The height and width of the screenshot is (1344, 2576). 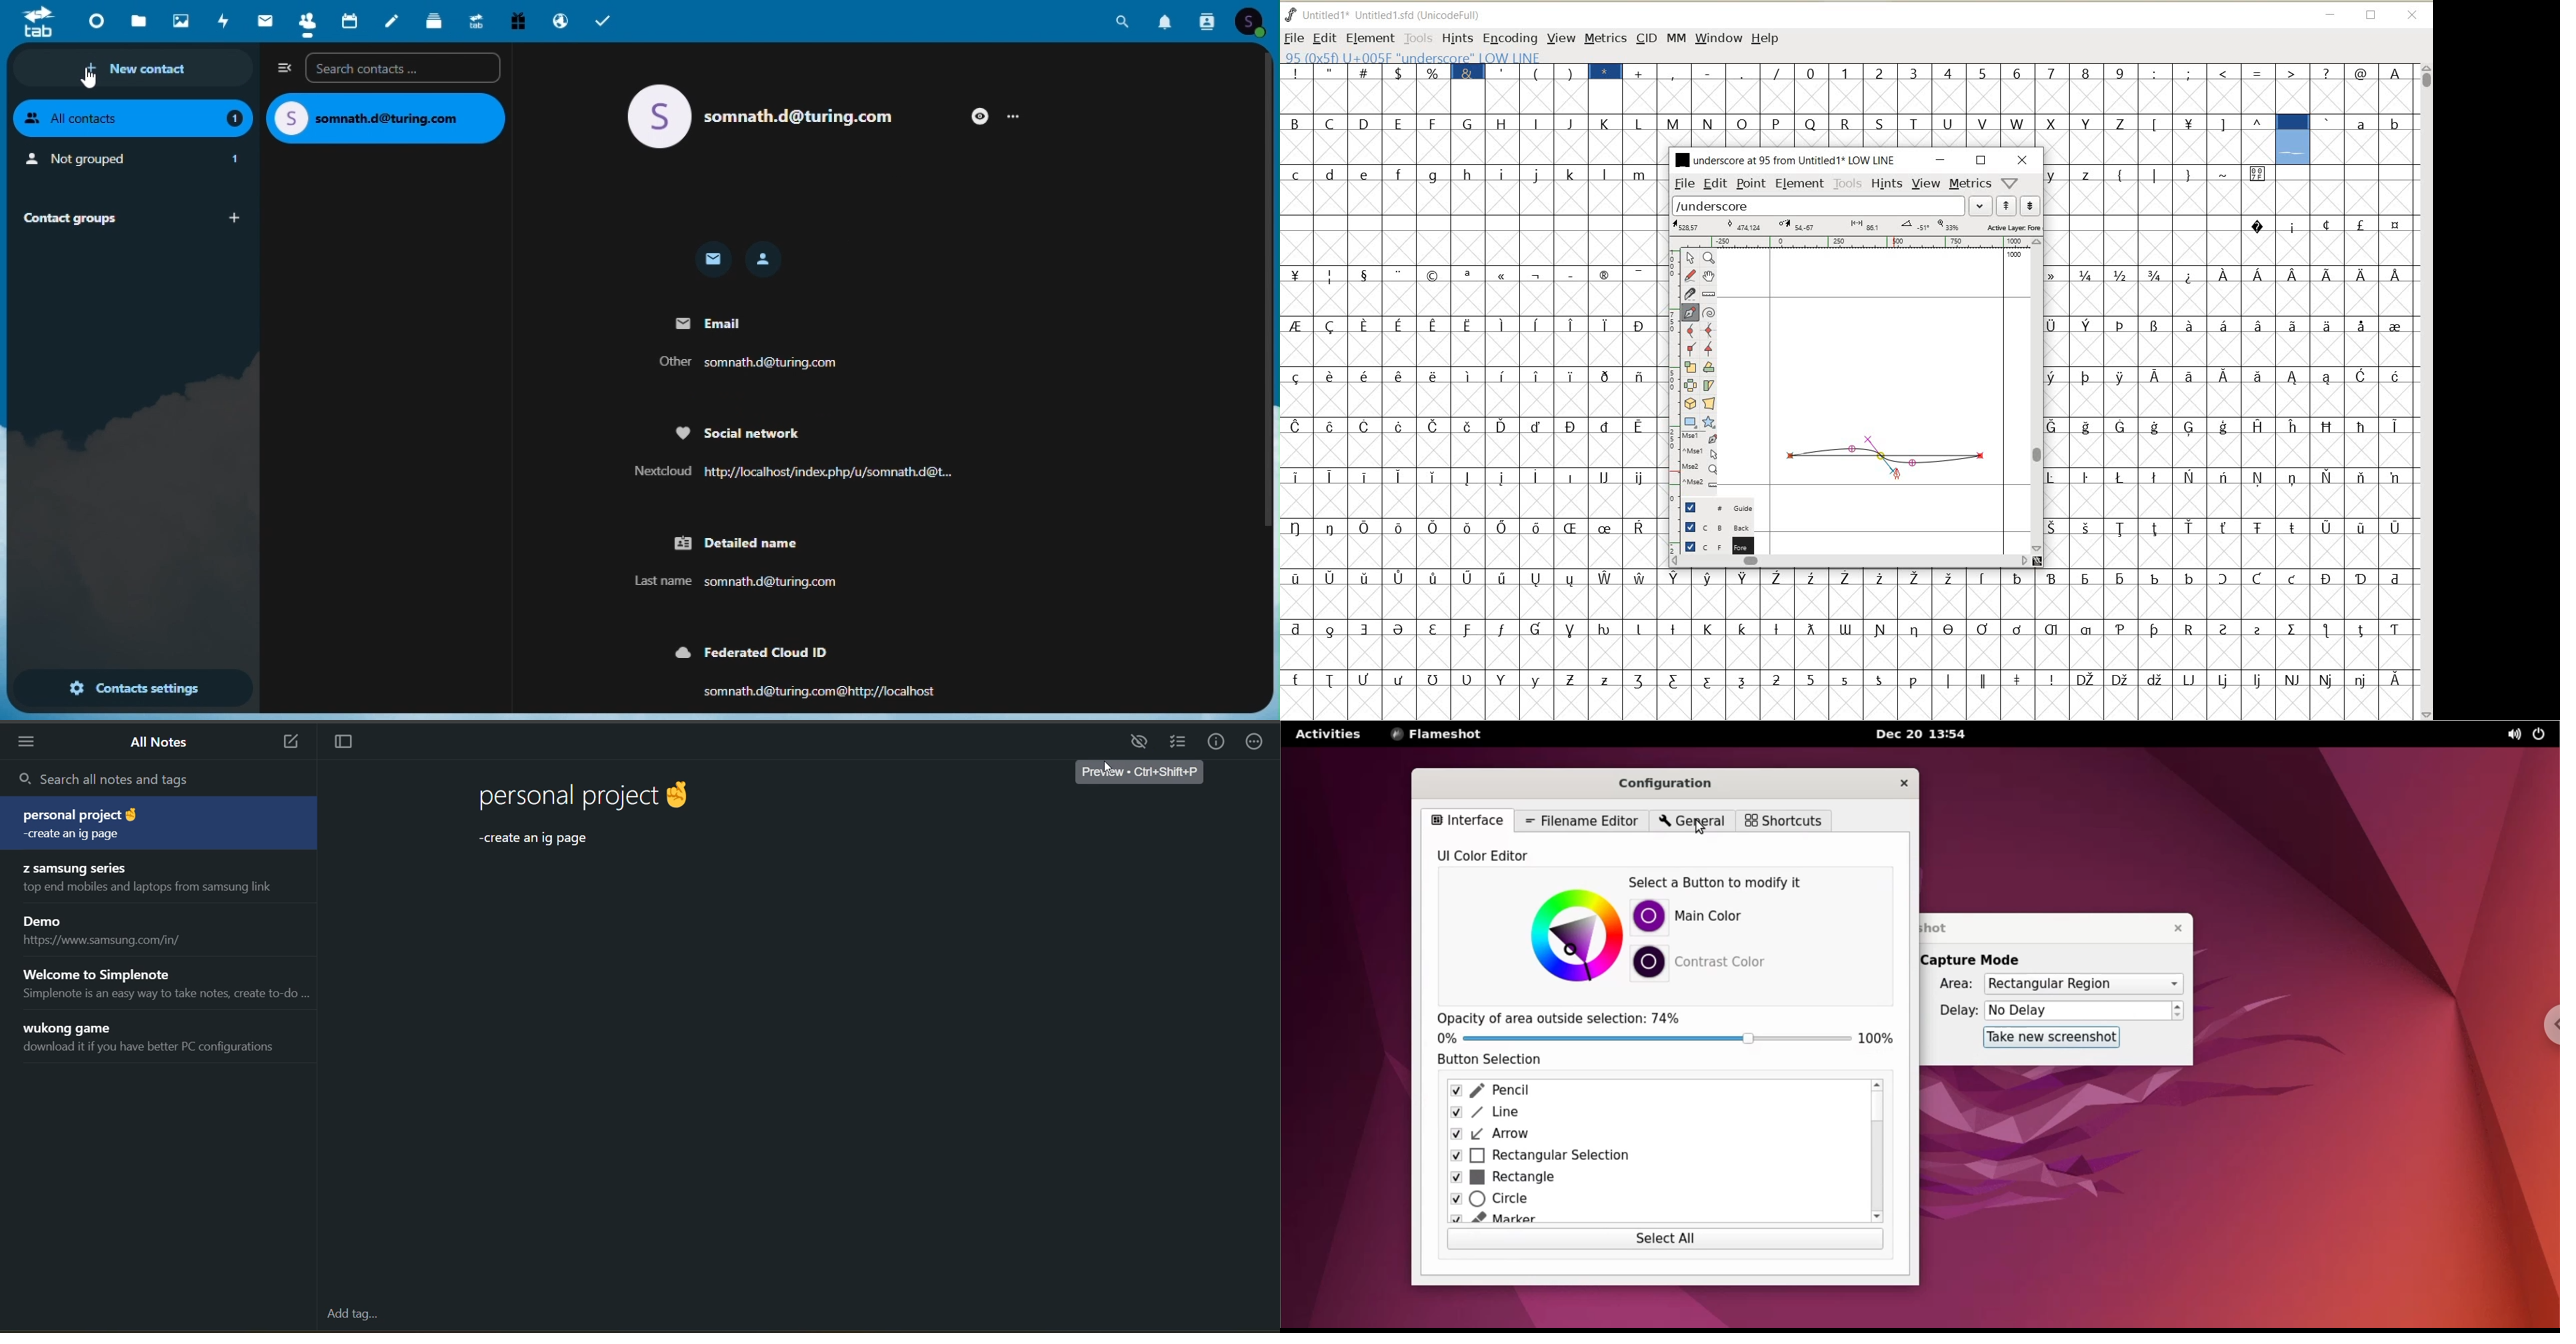 I want to click on RESTORE, so click(x=1982, y=161).